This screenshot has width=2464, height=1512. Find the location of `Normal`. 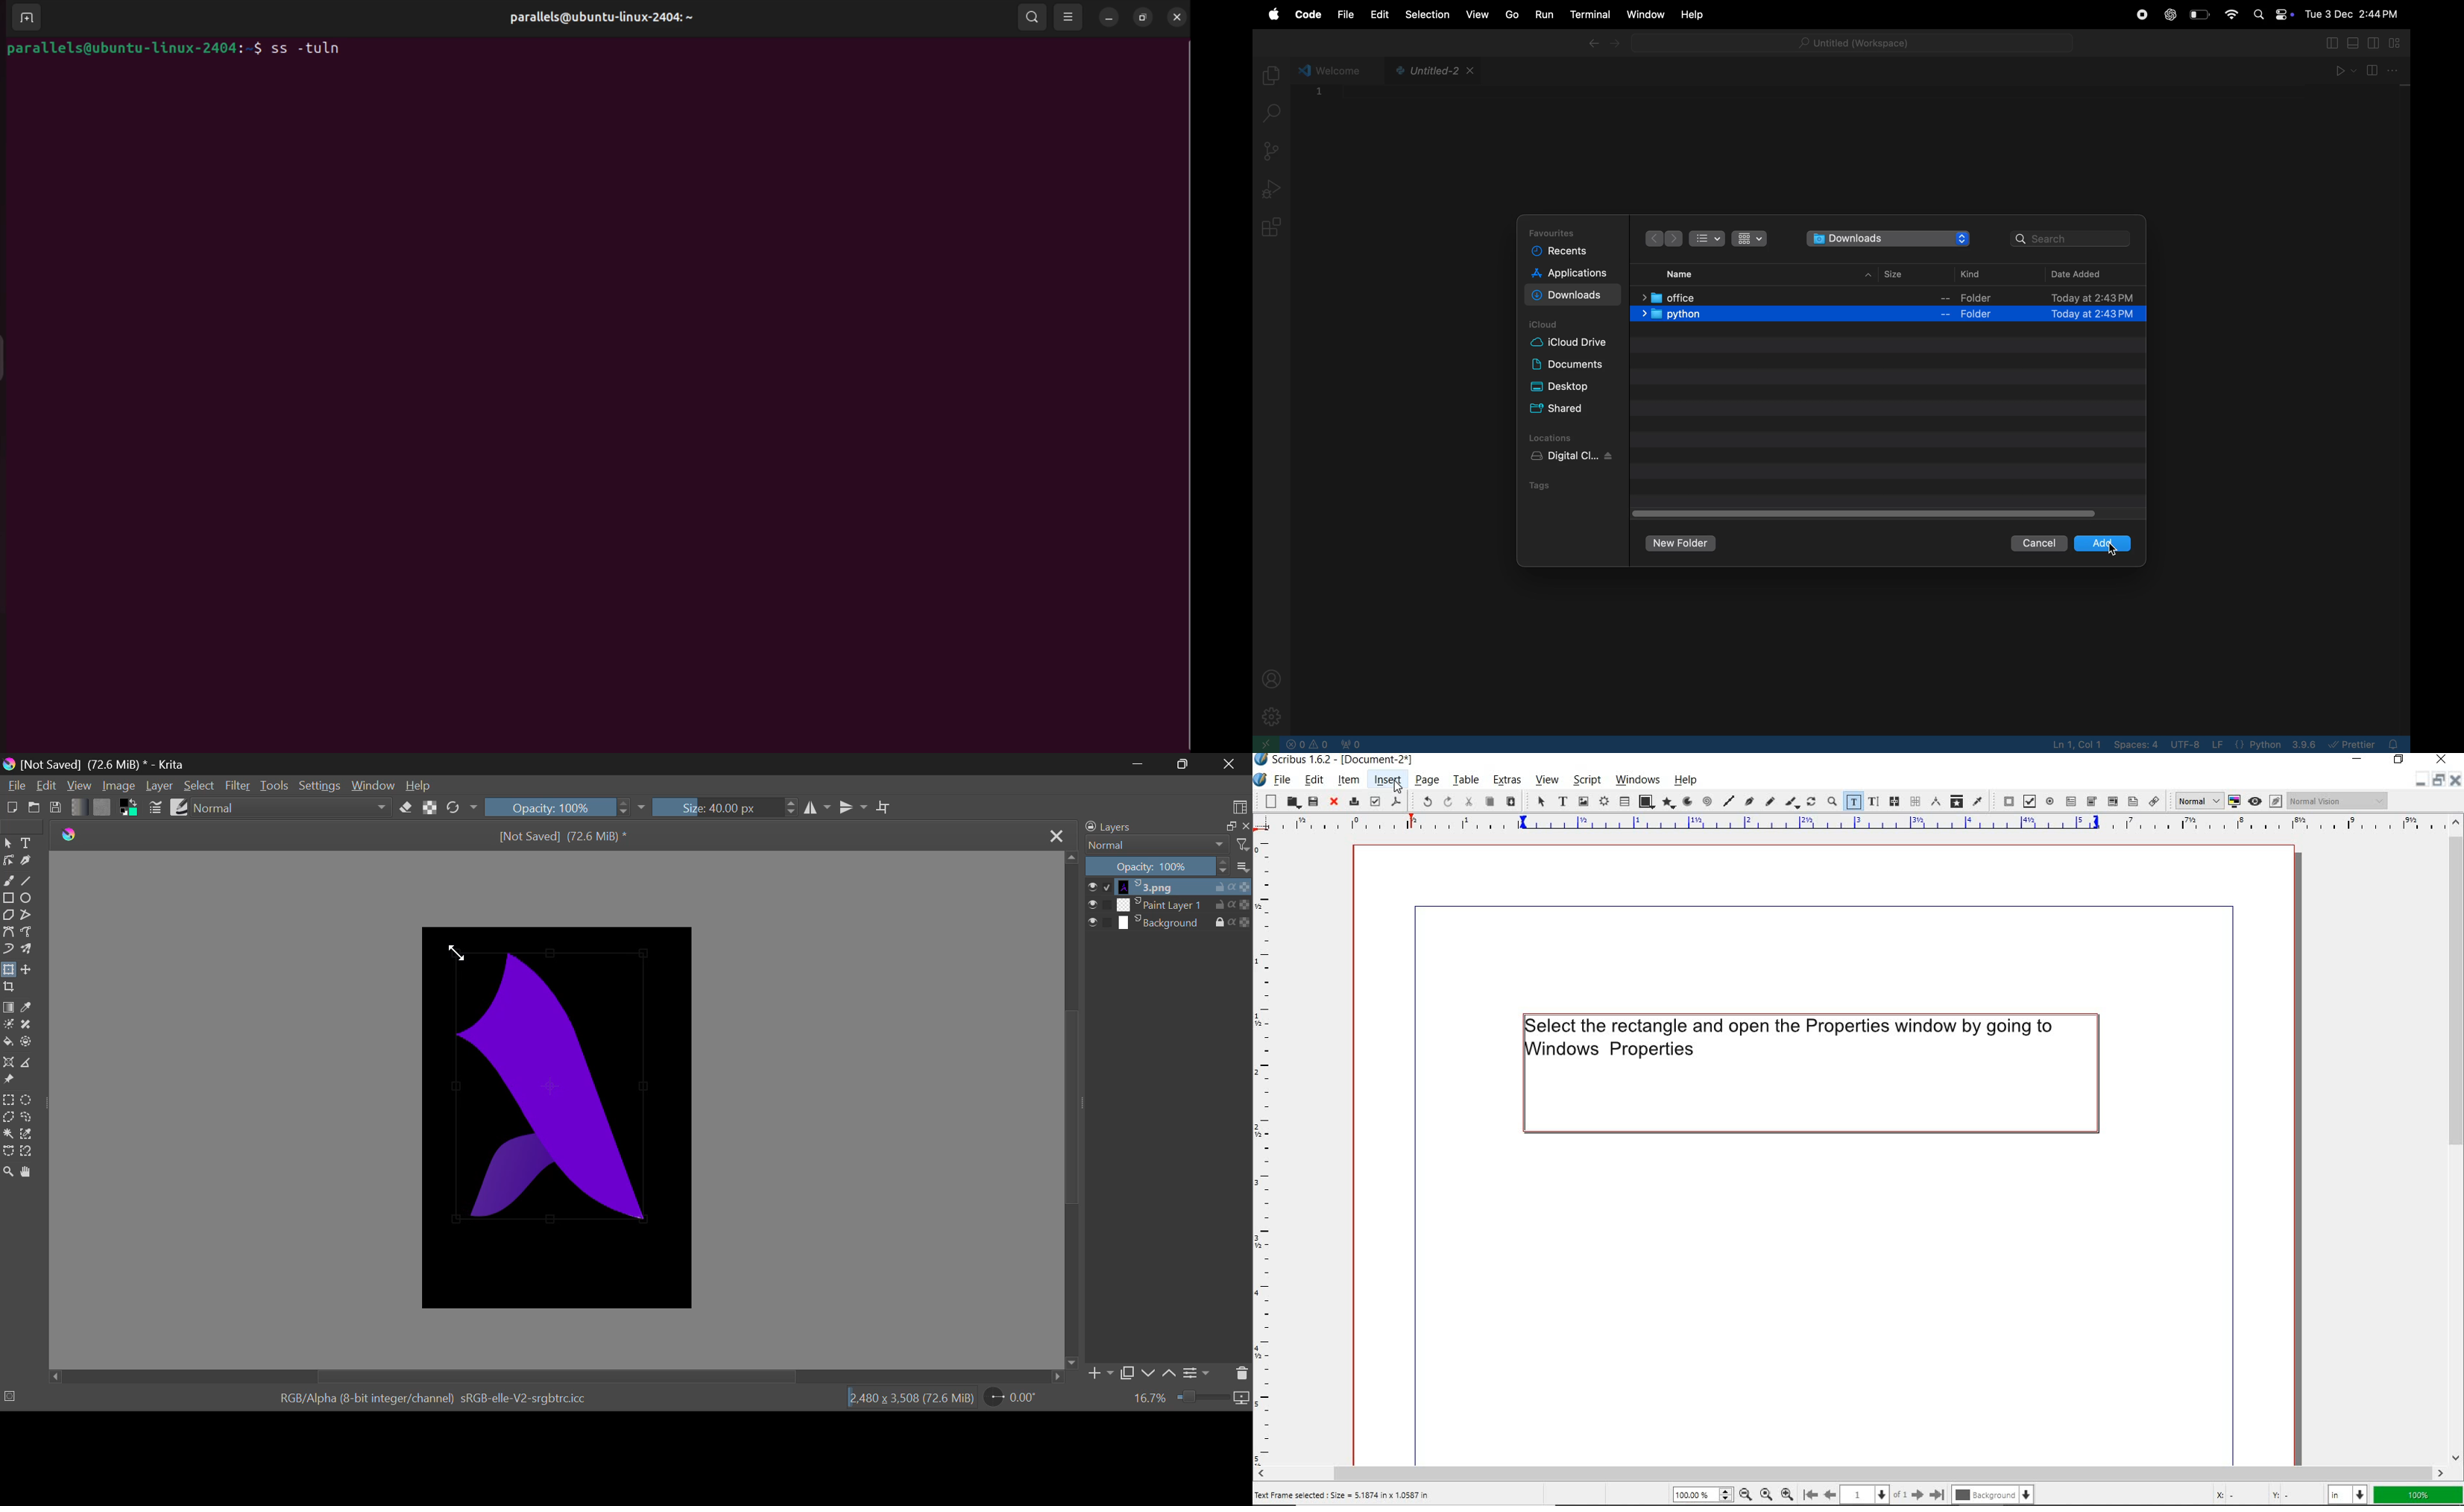

Normal is located at coordinates (2194, 800).